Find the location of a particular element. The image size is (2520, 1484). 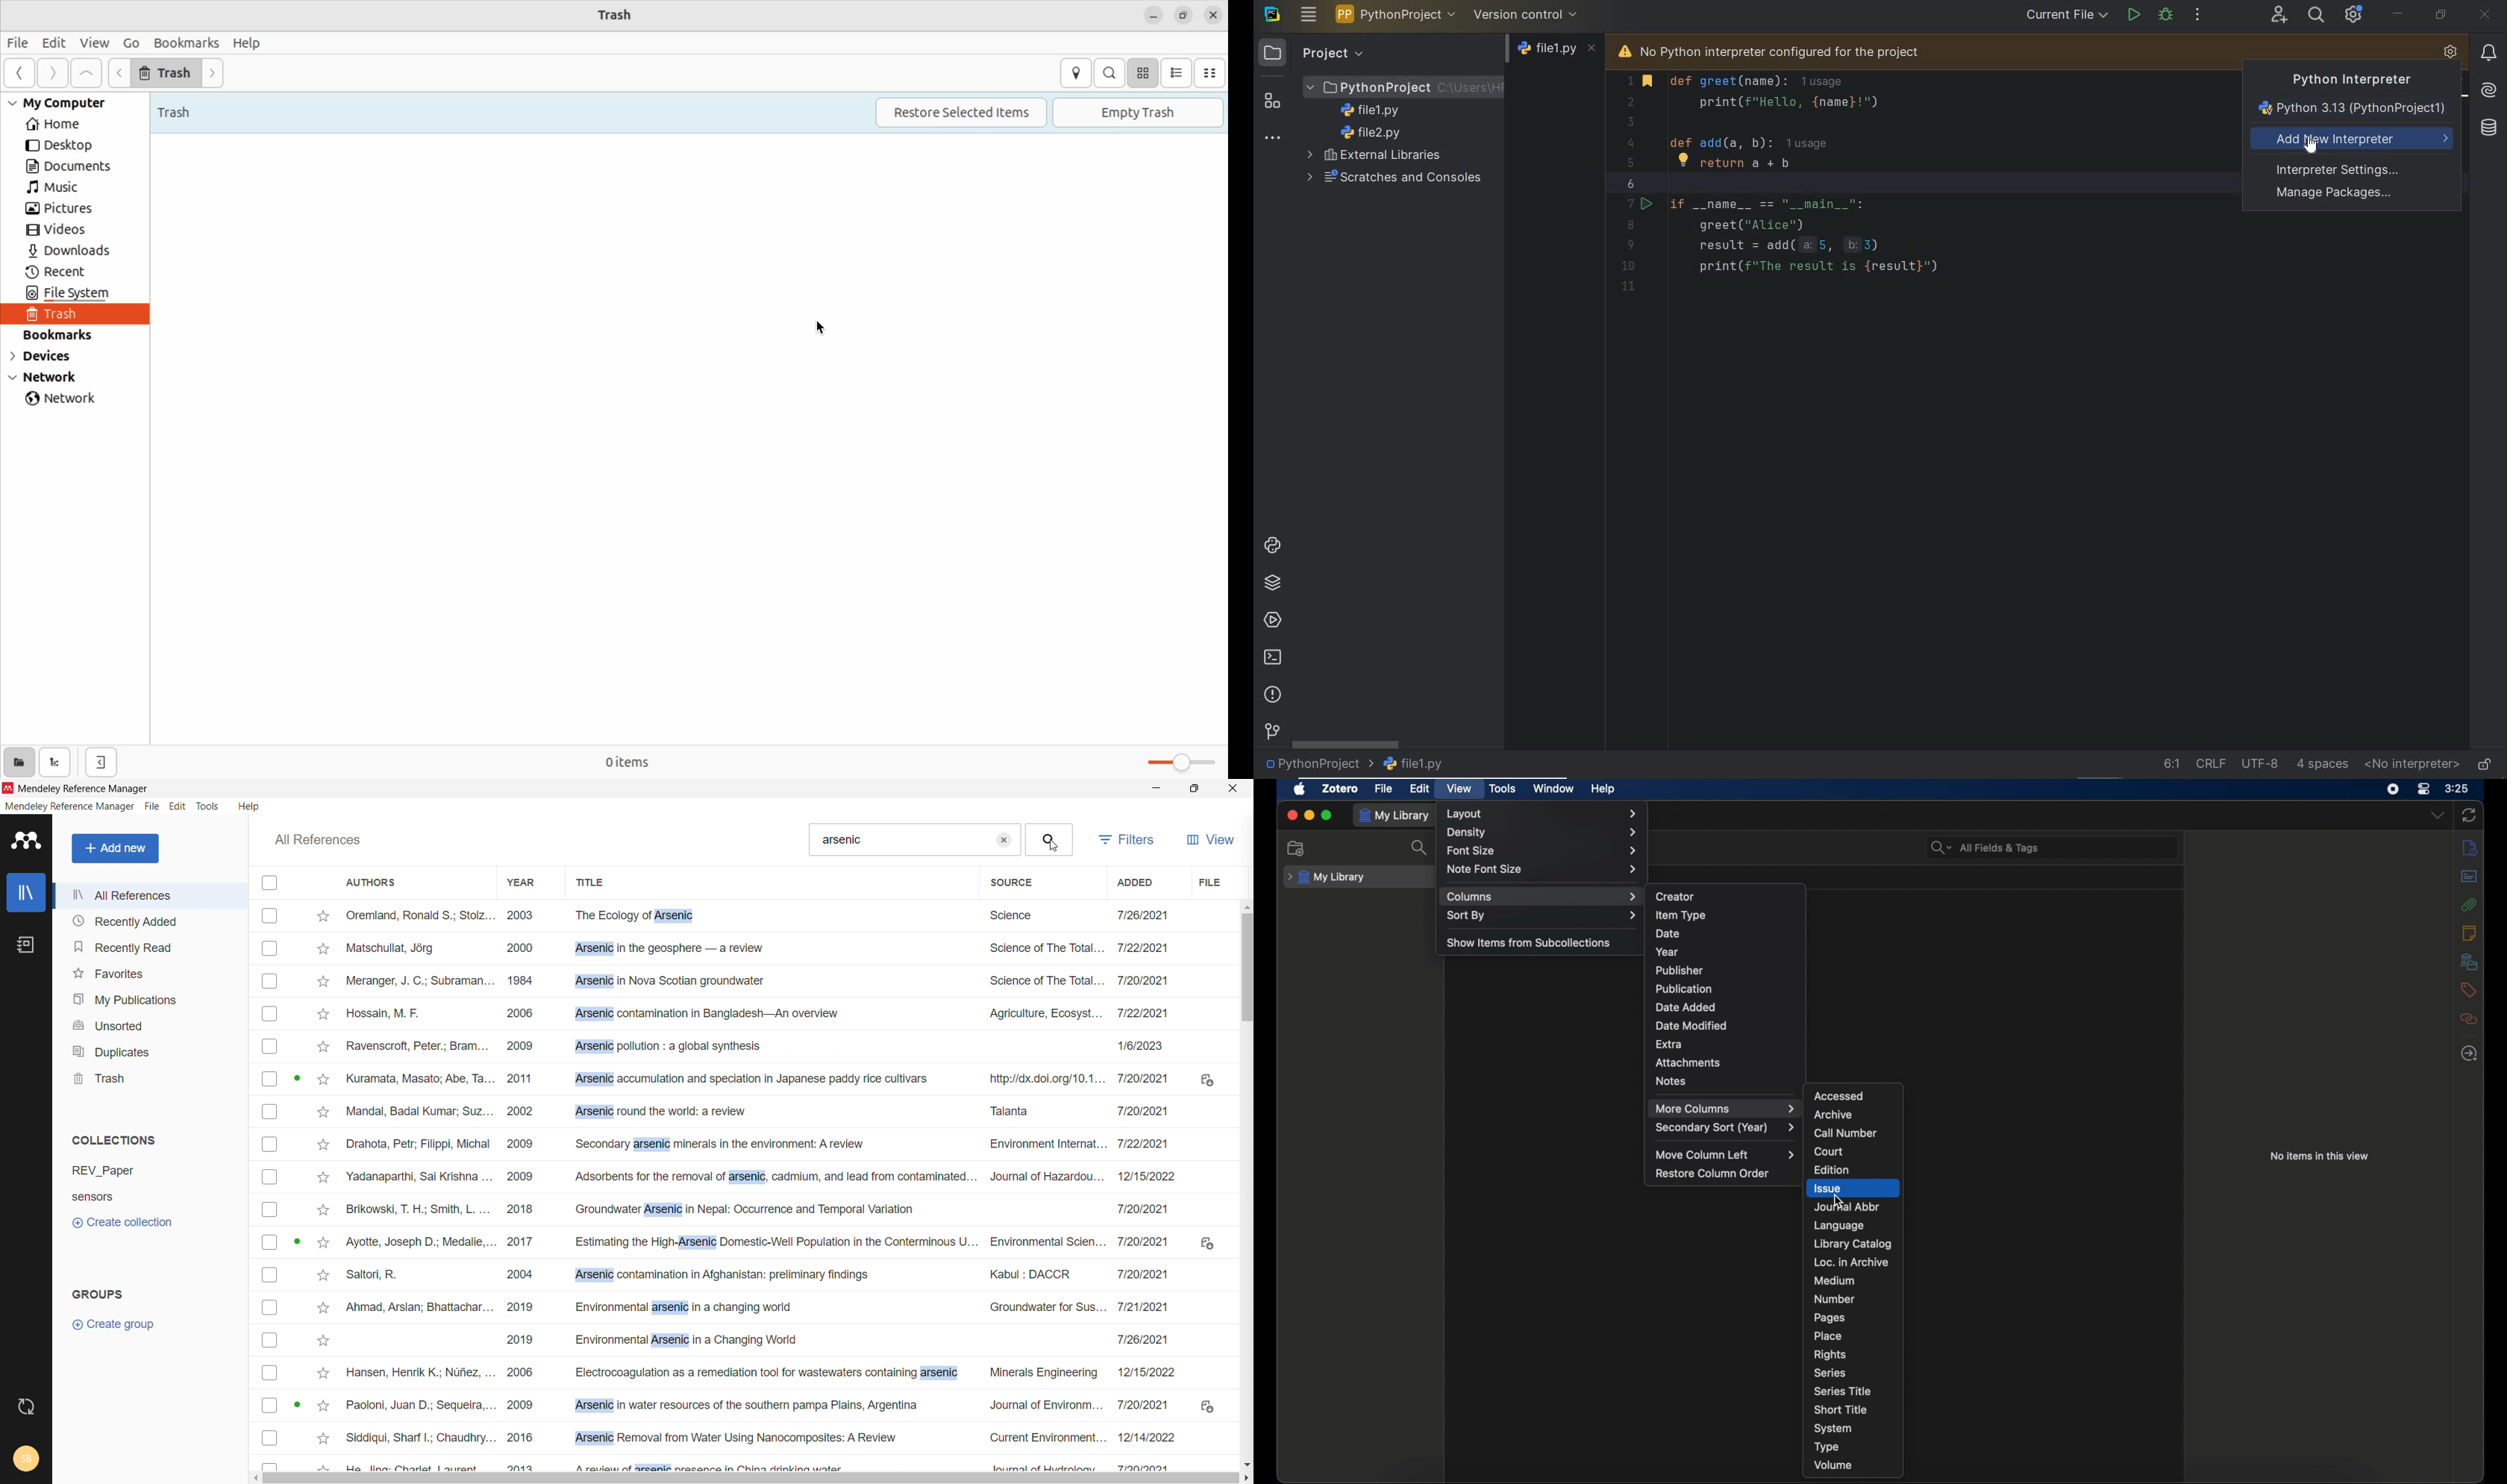

library is located at coordinates (26, 893).